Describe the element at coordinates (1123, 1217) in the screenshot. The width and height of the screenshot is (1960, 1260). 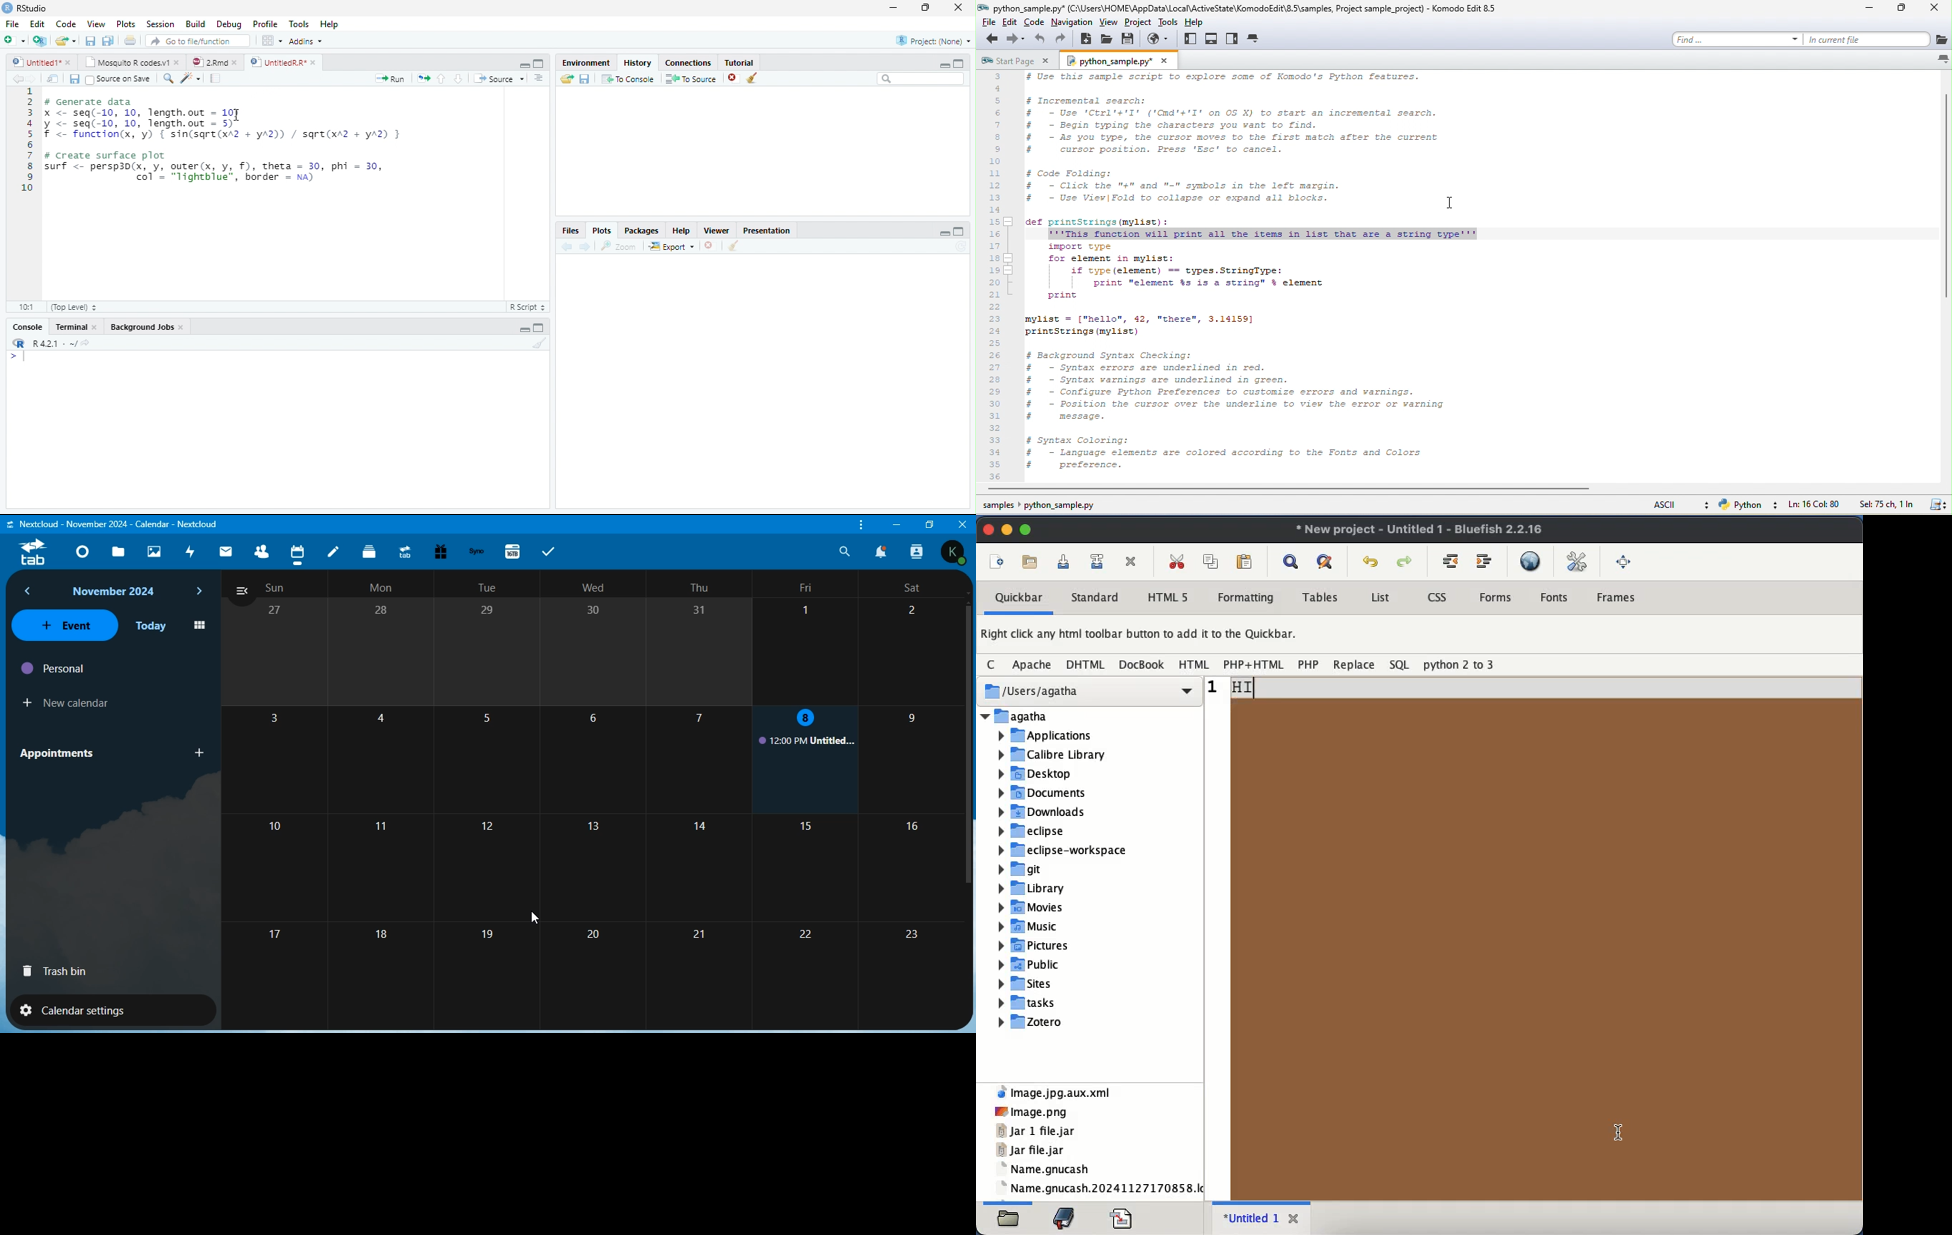
I see `file` at that location.